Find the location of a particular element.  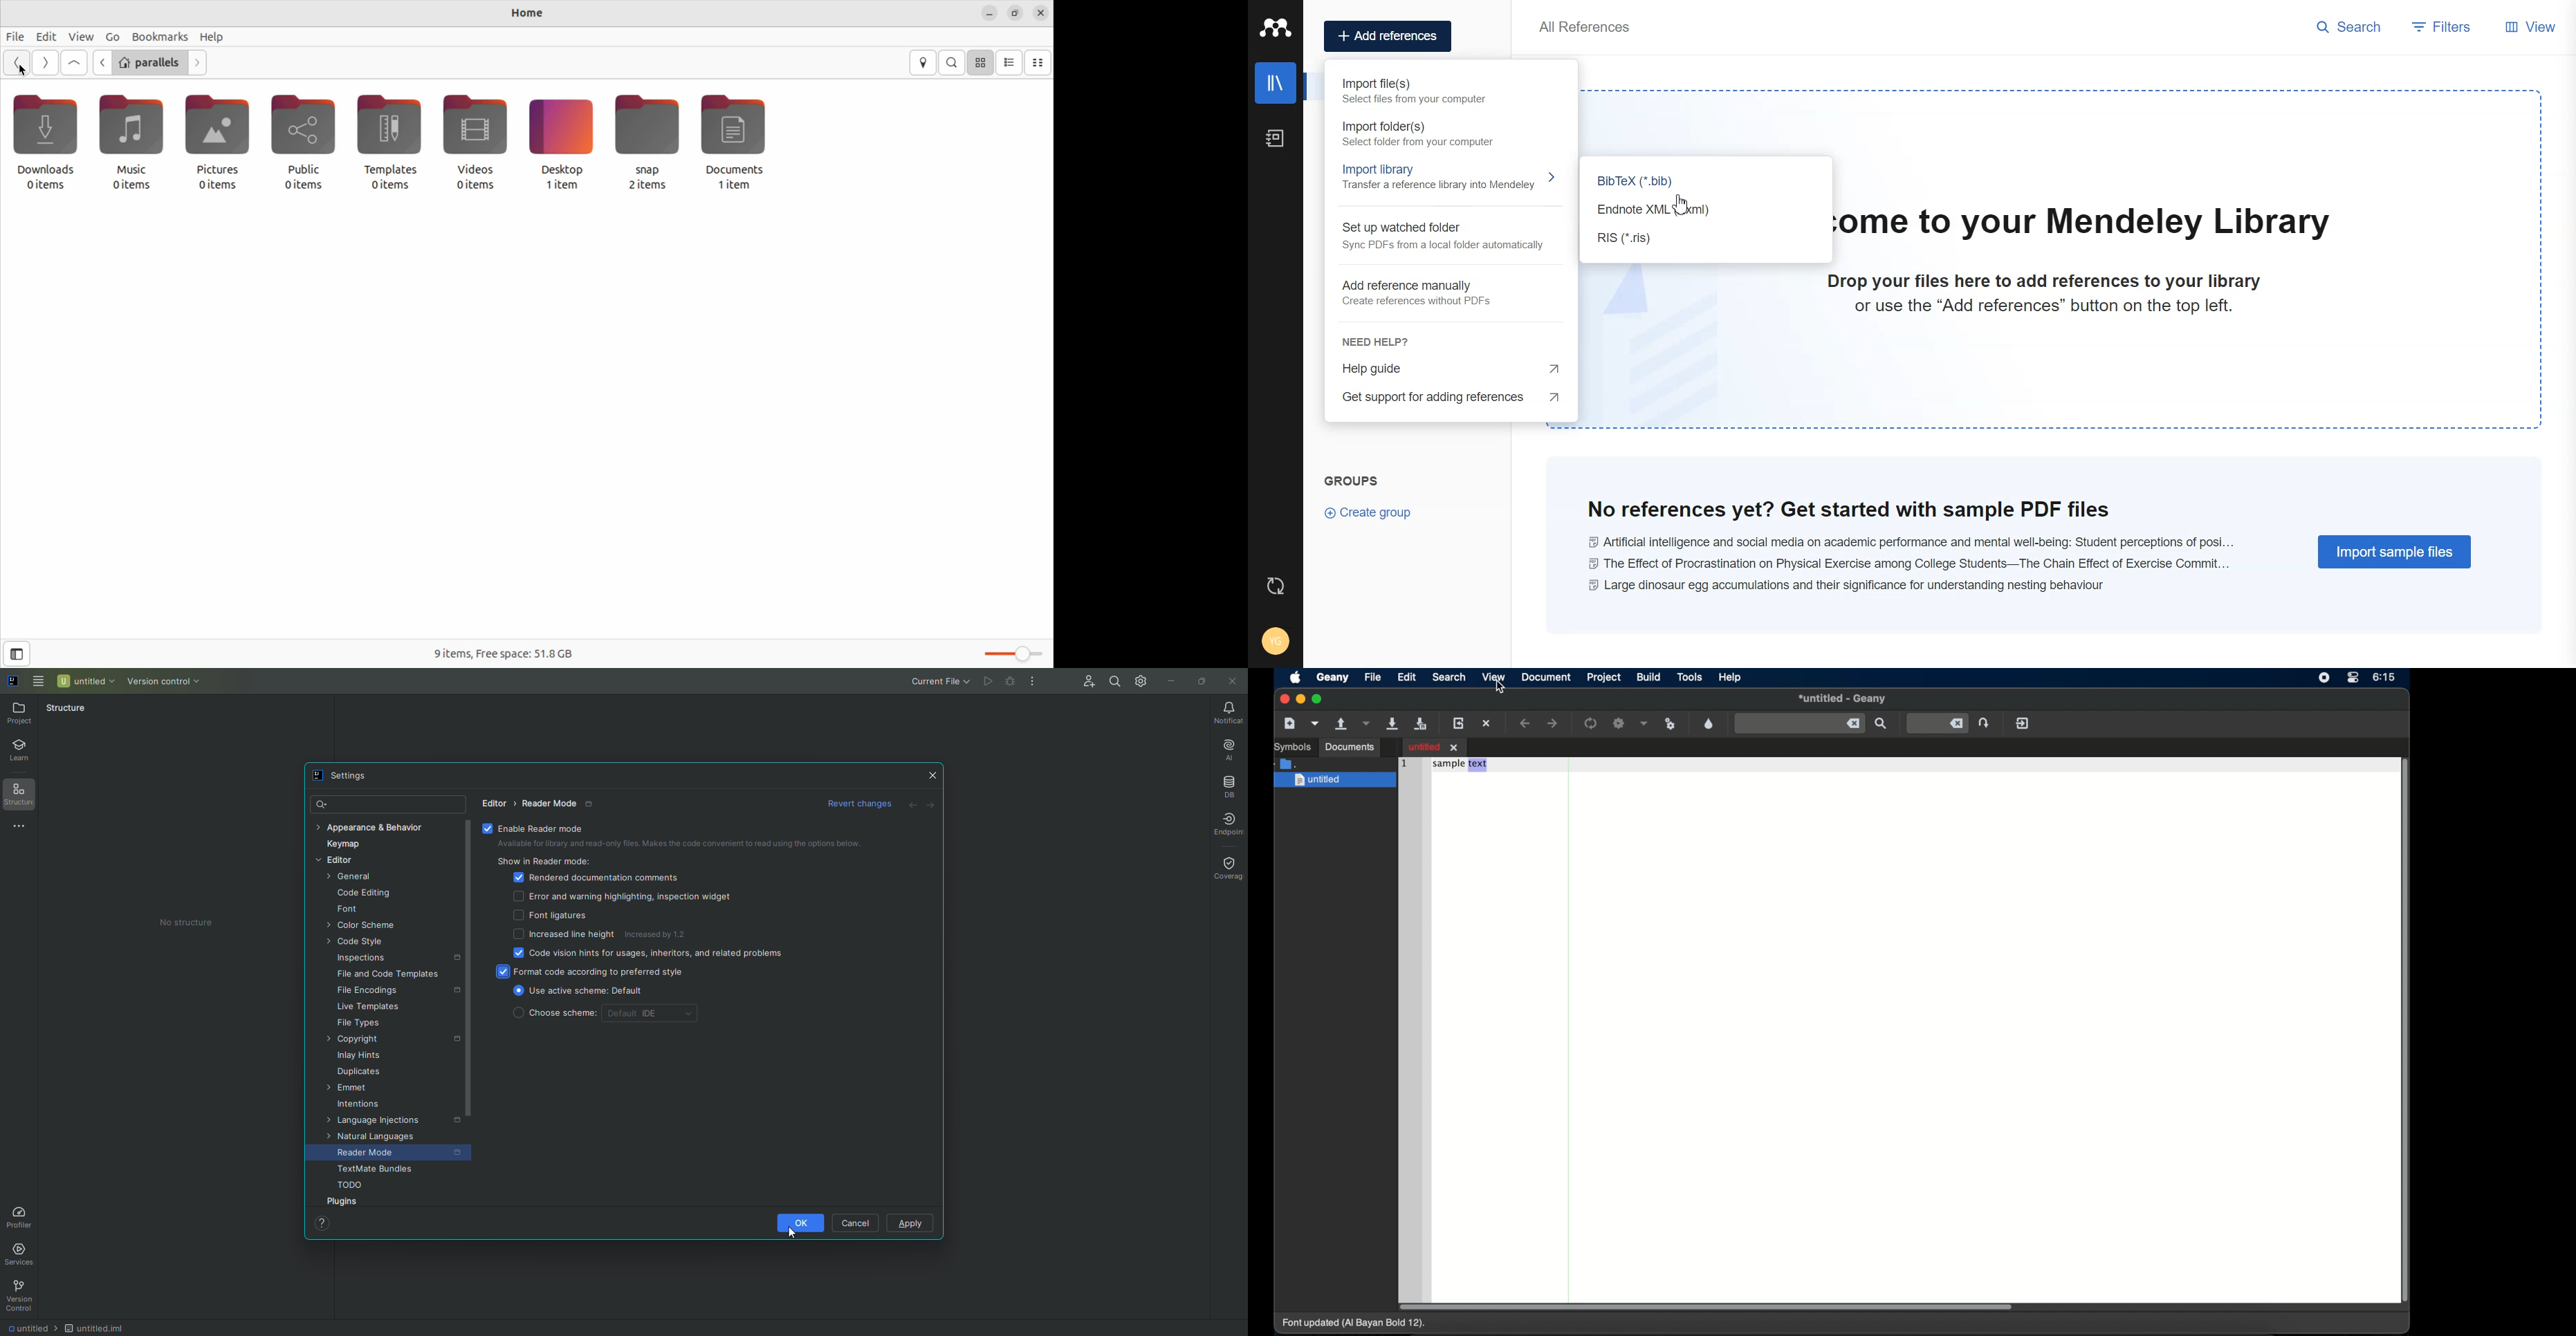

Cannot run file is located at coordinates (987, 681).